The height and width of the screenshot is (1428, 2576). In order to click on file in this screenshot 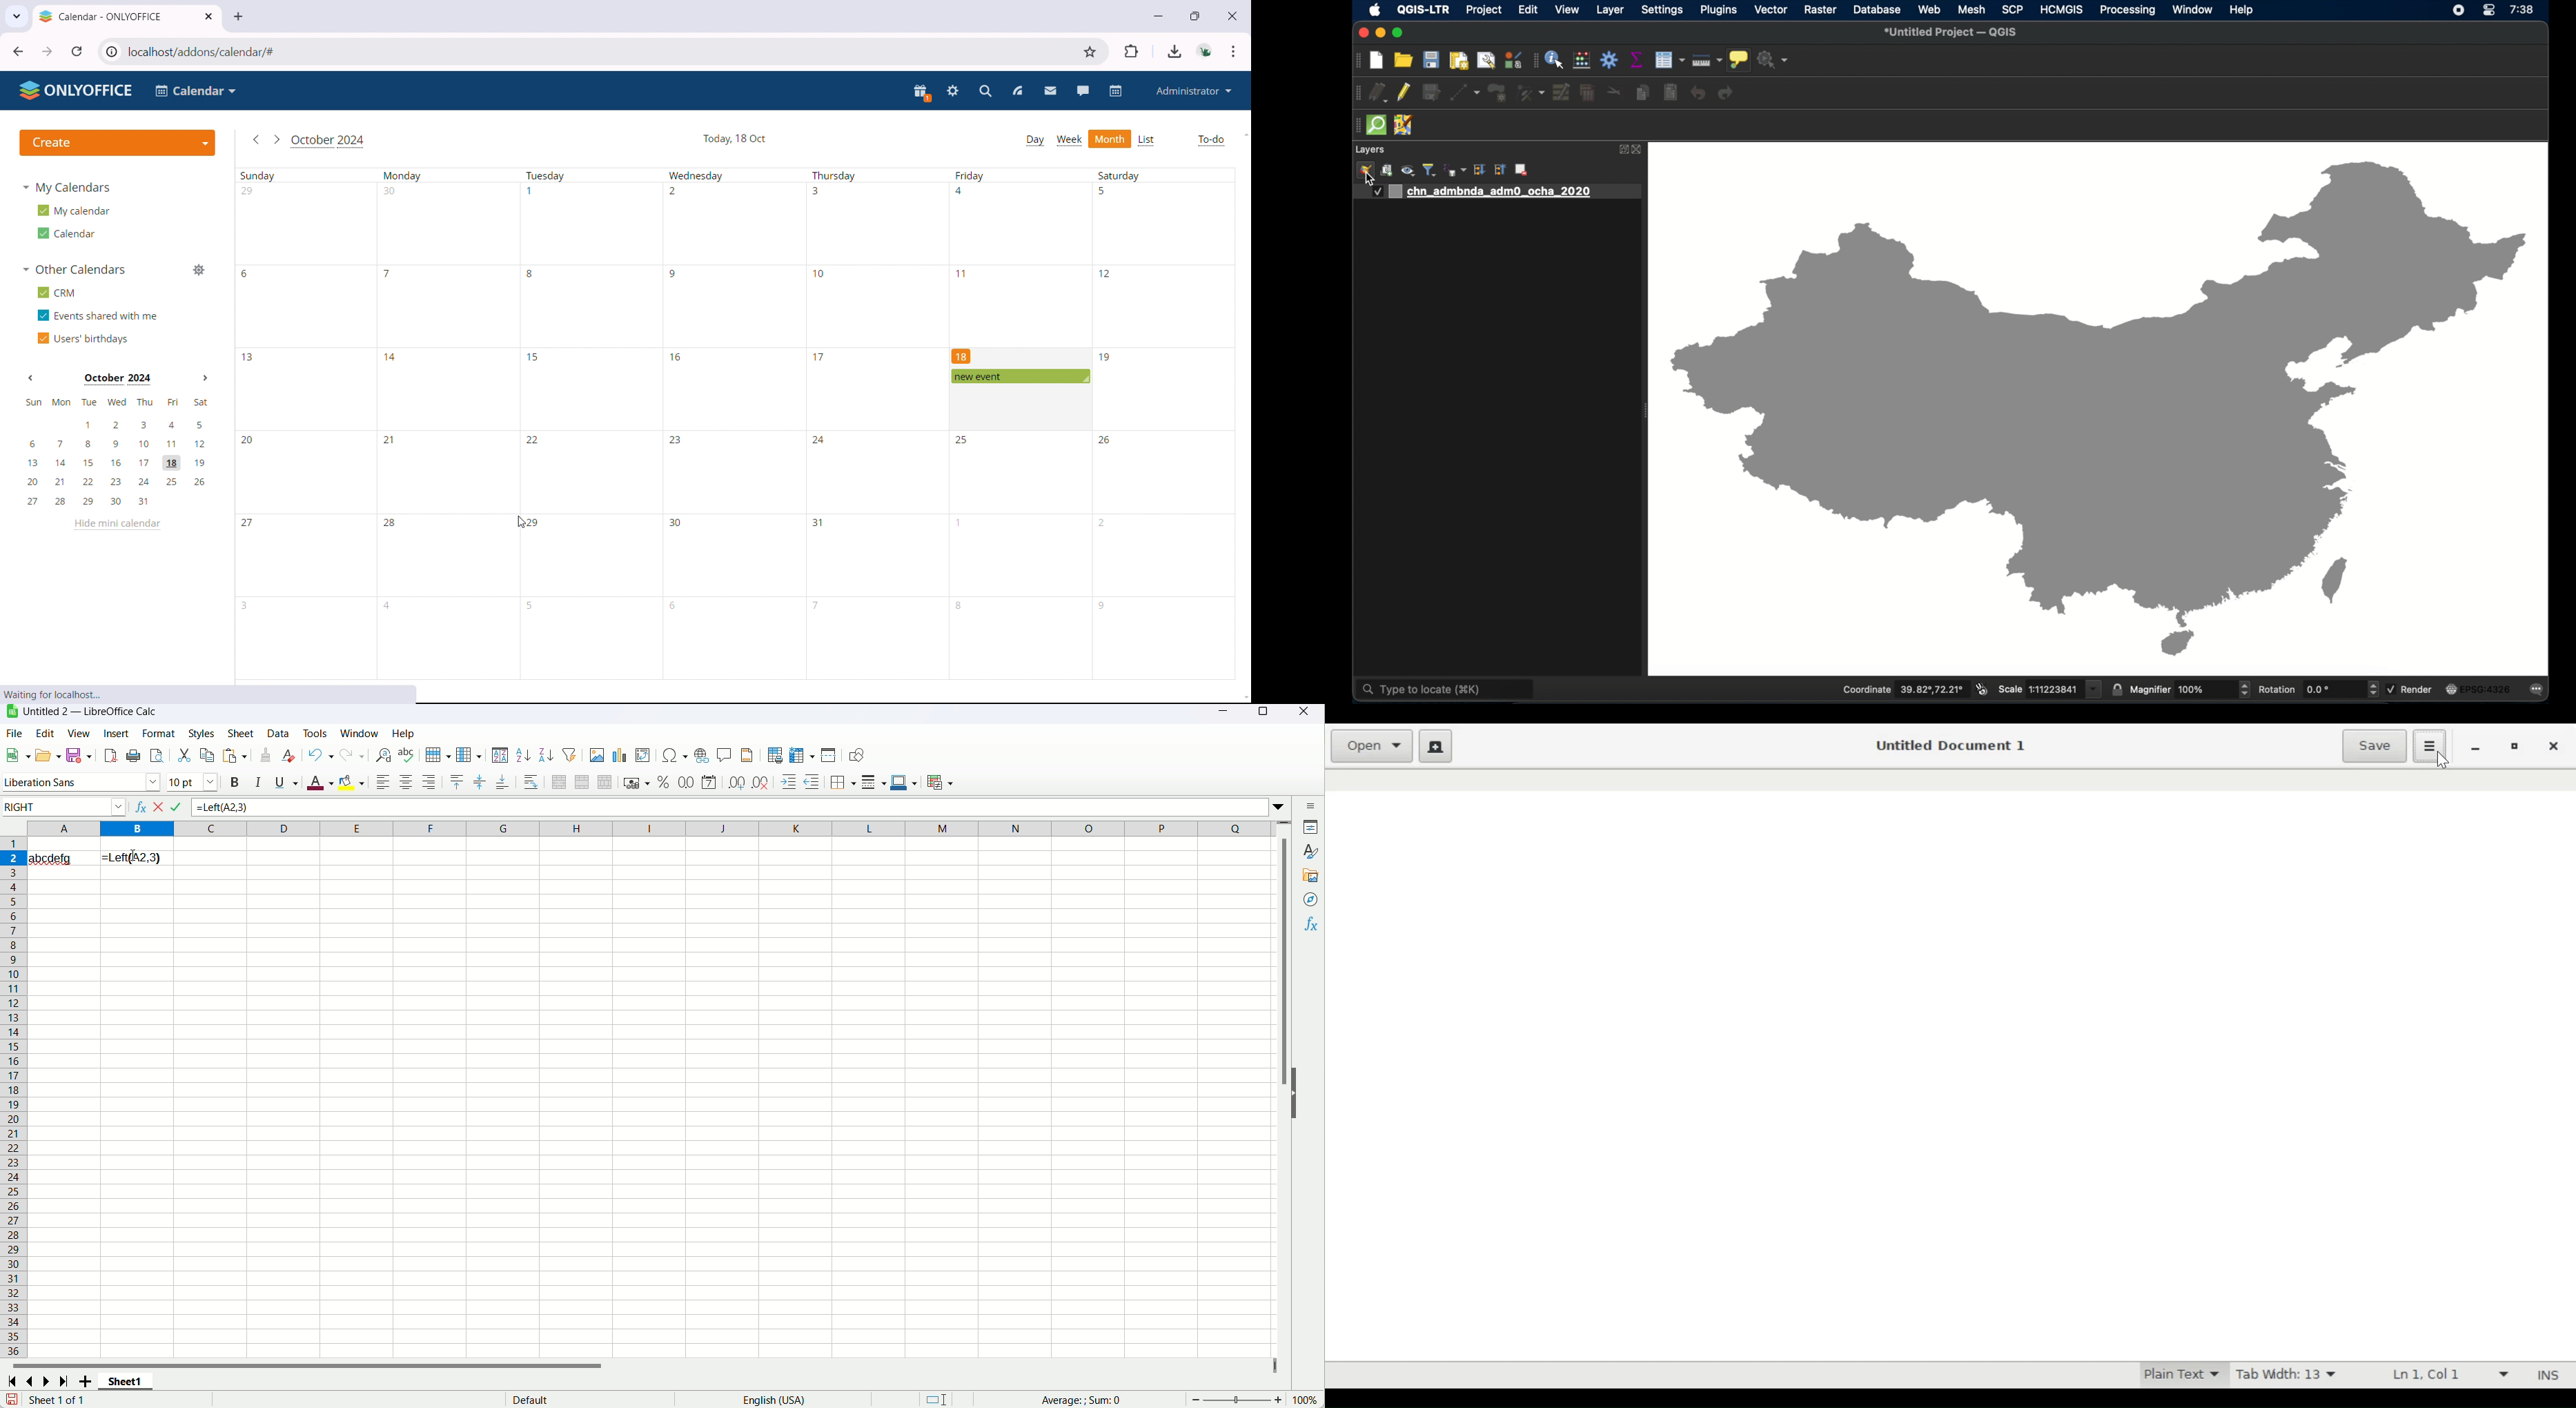, I will do `click(13, 734)`.